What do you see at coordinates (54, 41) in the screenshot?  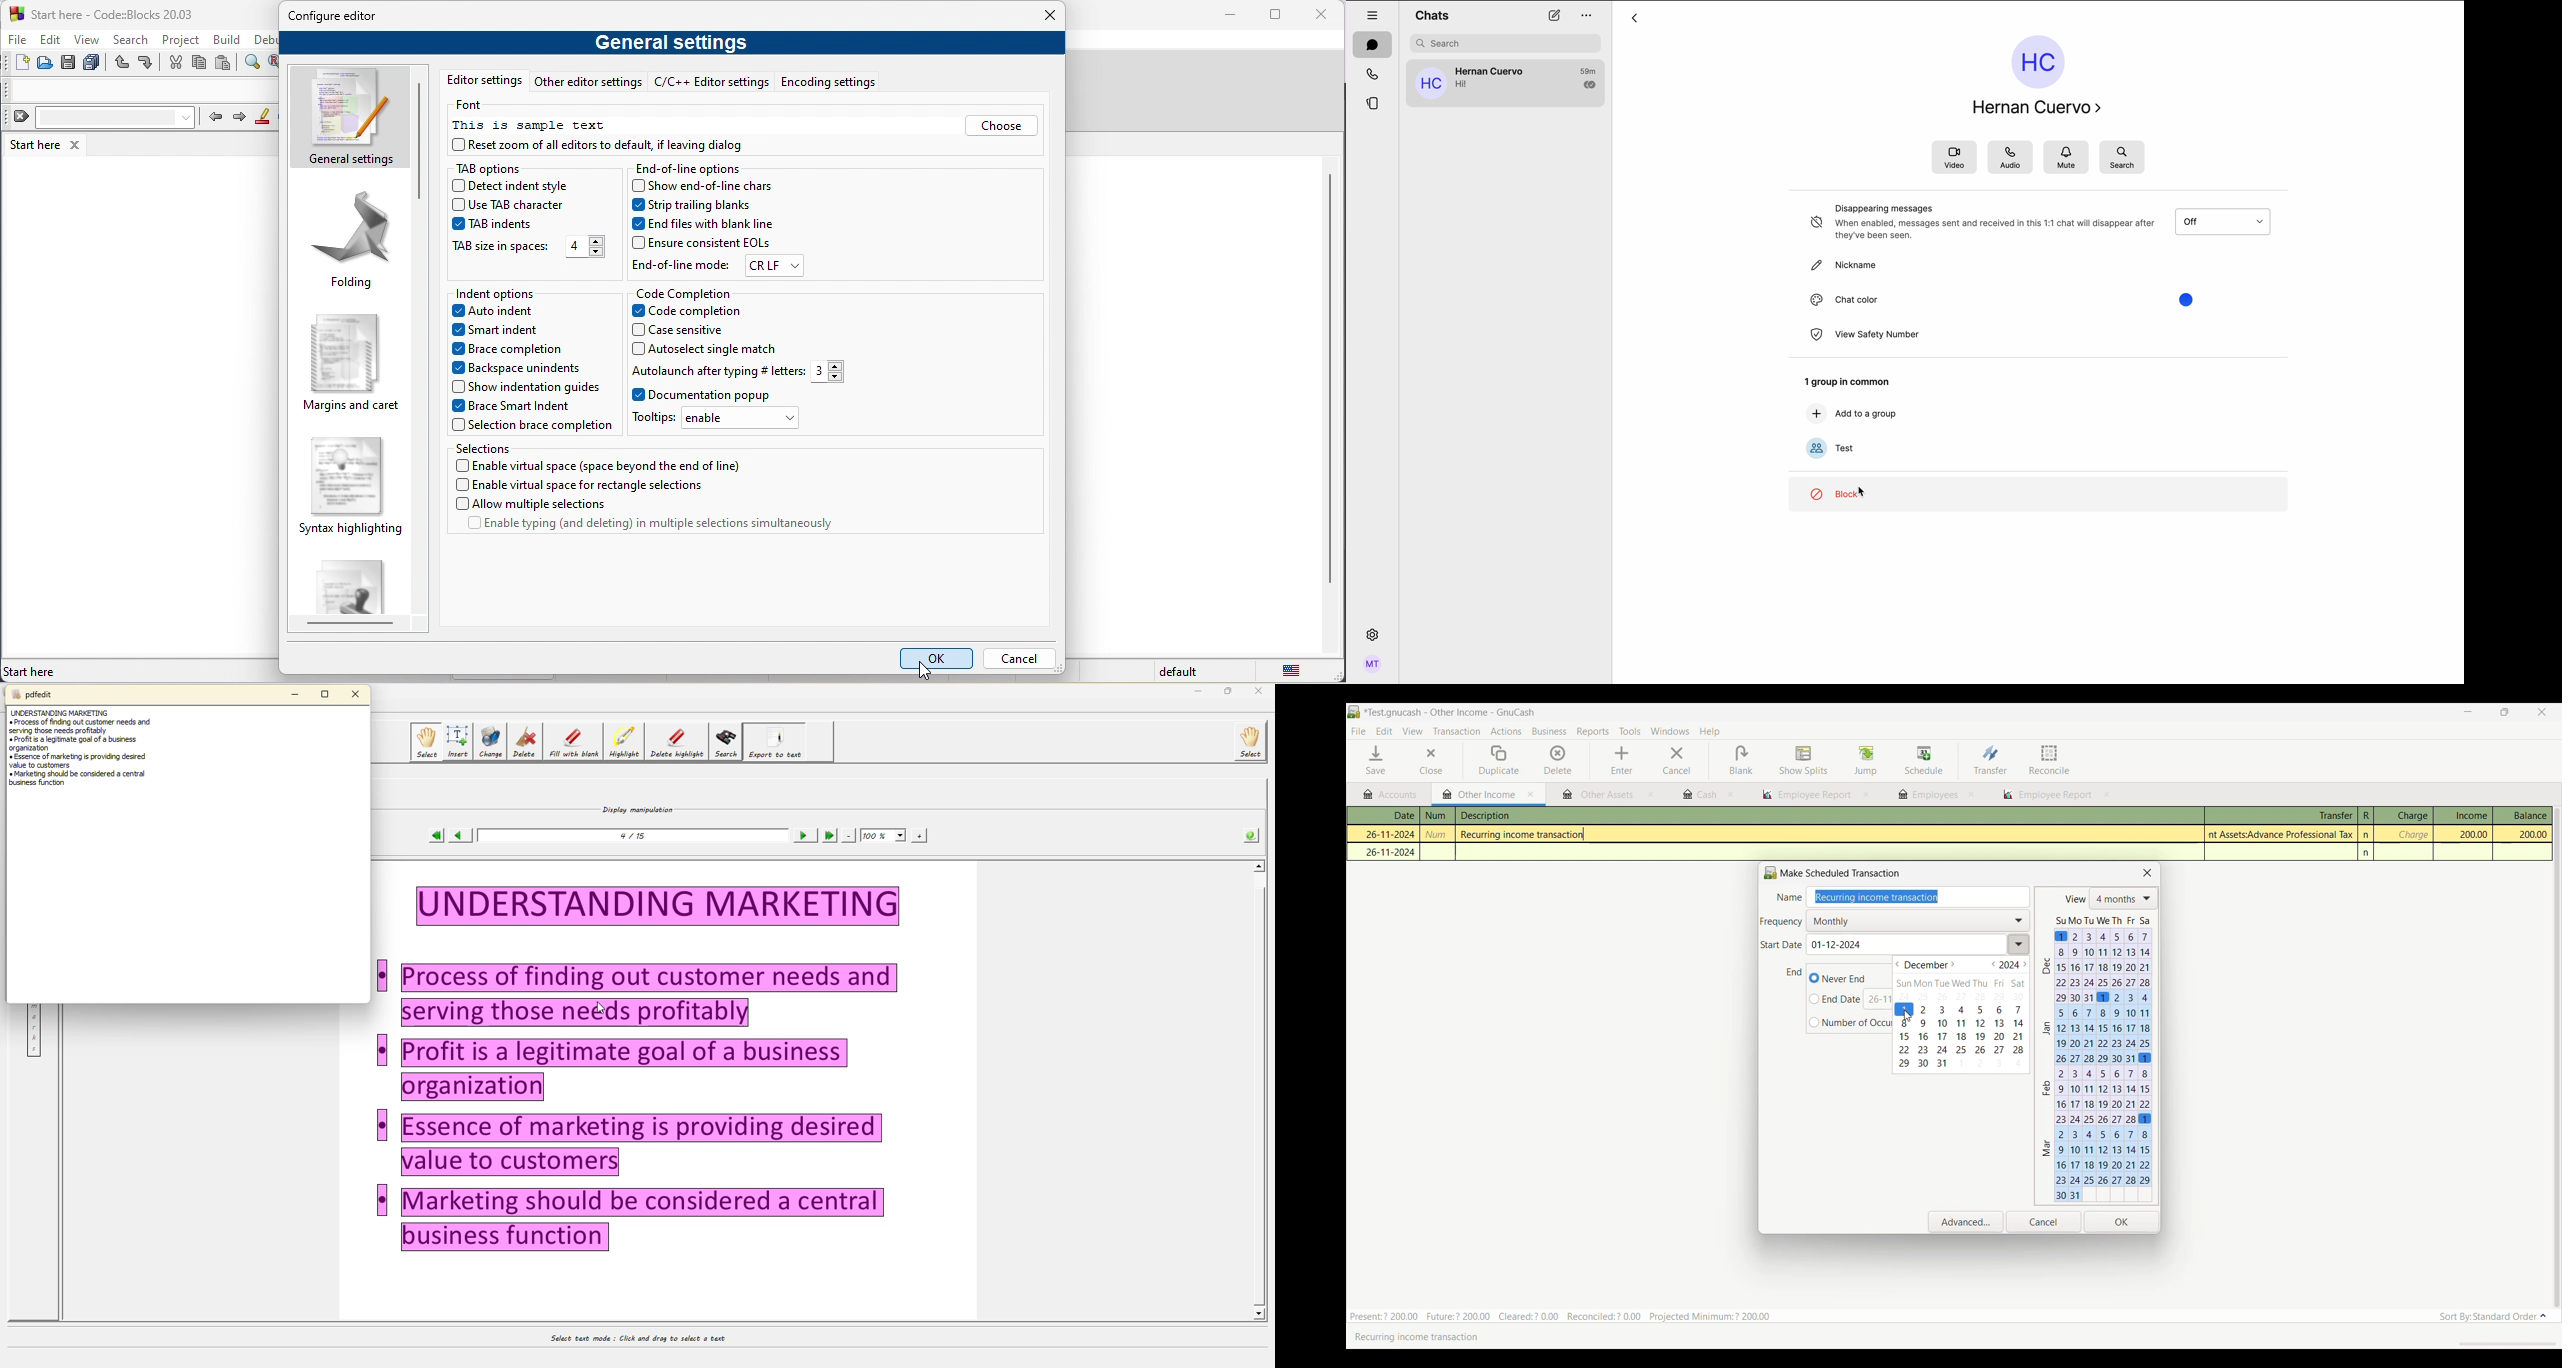 I see `edit` at bounding box center [54, 41].